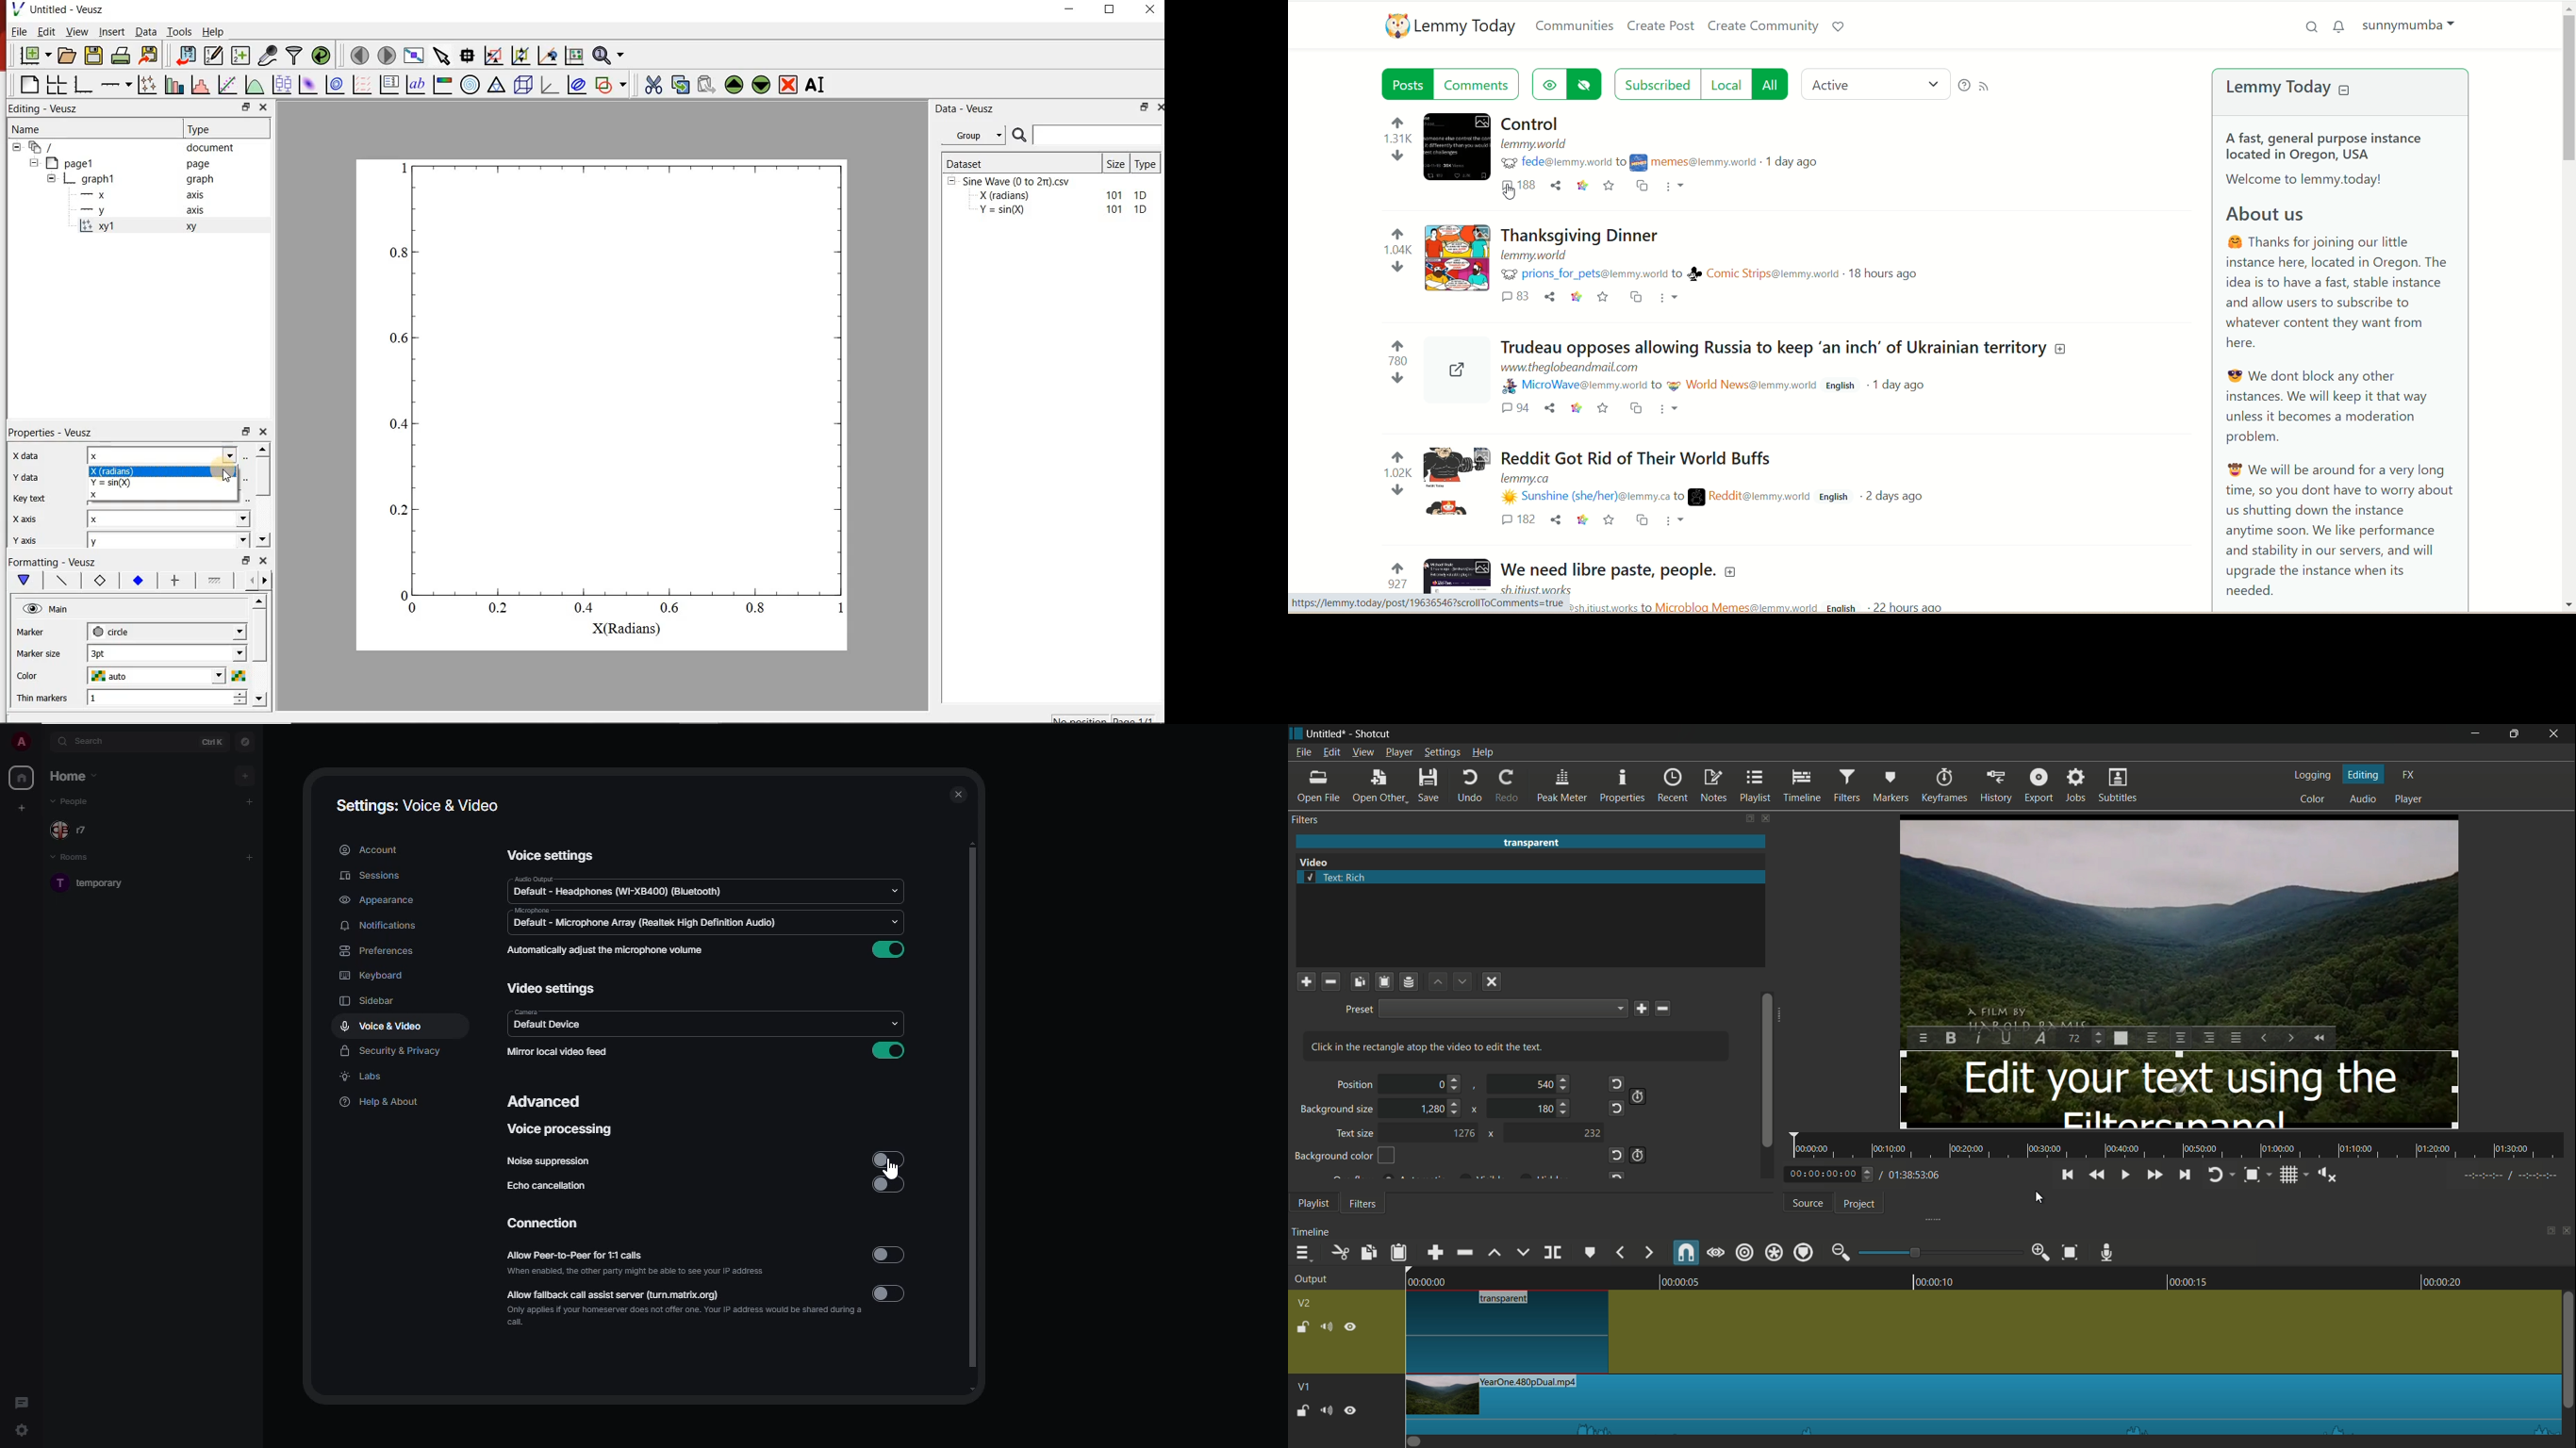 This screenshot has height=1456, width=2576. Describe the element at coordinates (494, 54) in the screenshot. I see `click or draw rectangle` at that location.